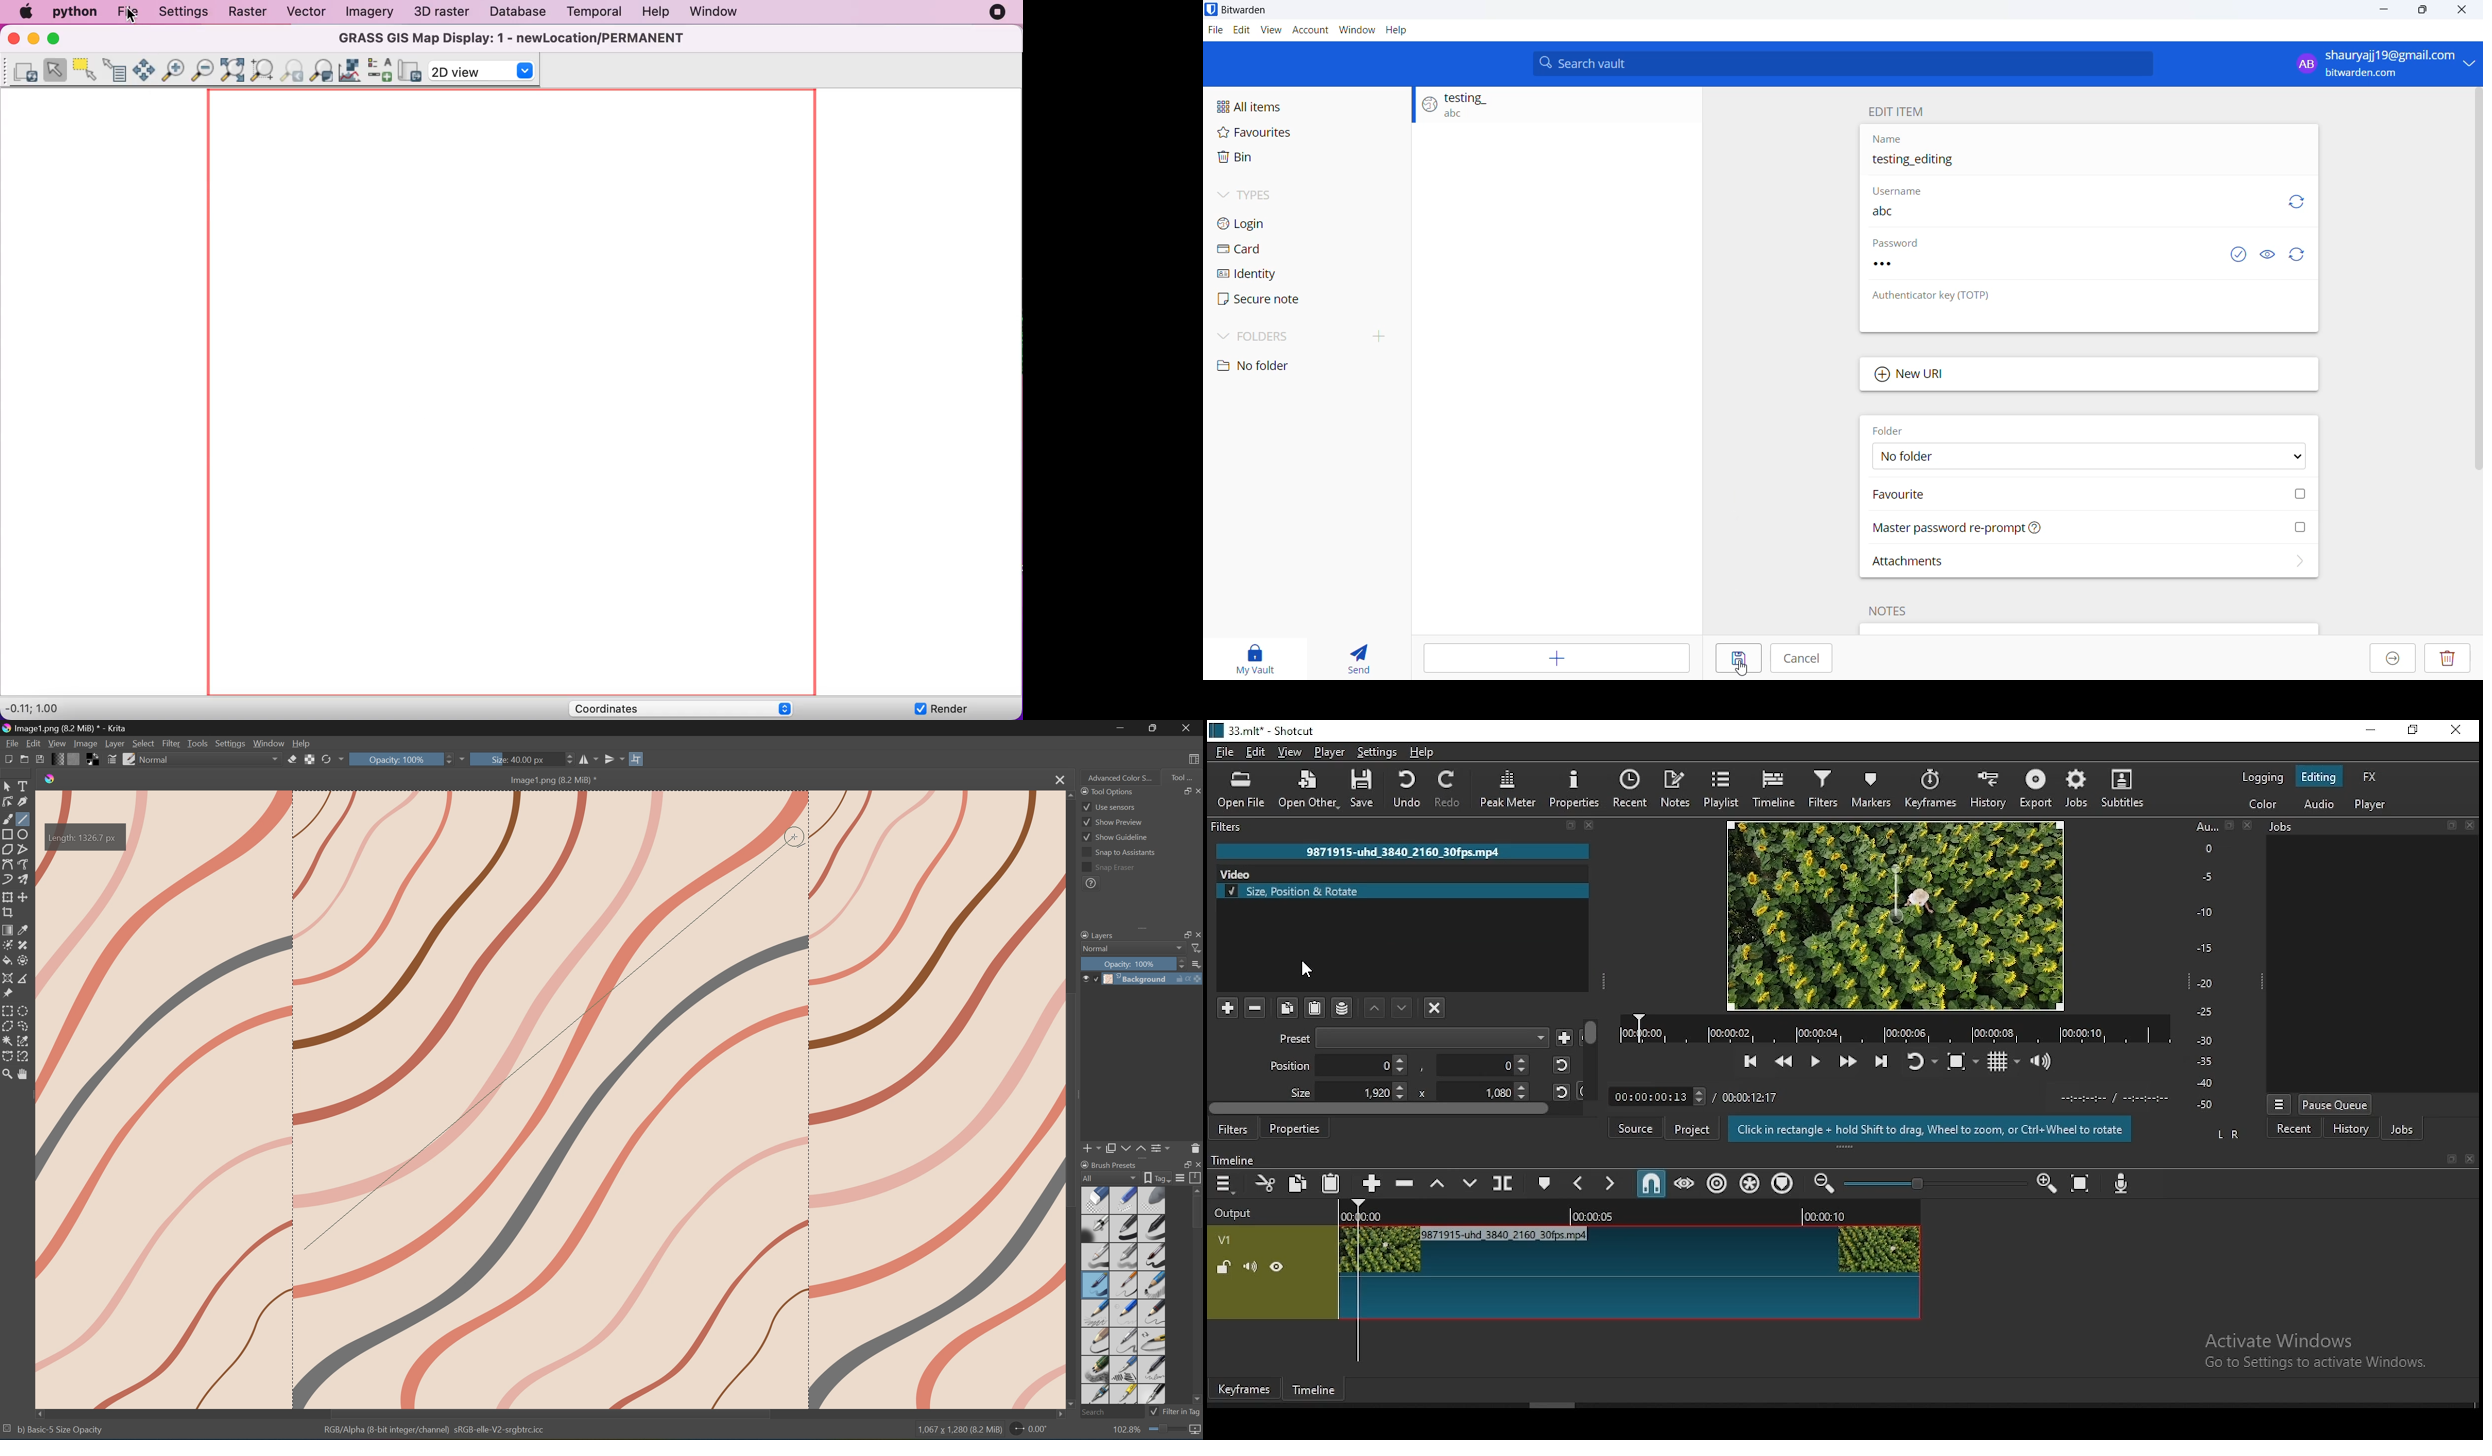 This screenshot has height=1456, width=2492. I want to click on Go to Settings to activate Windows., so click(2315, 1361).